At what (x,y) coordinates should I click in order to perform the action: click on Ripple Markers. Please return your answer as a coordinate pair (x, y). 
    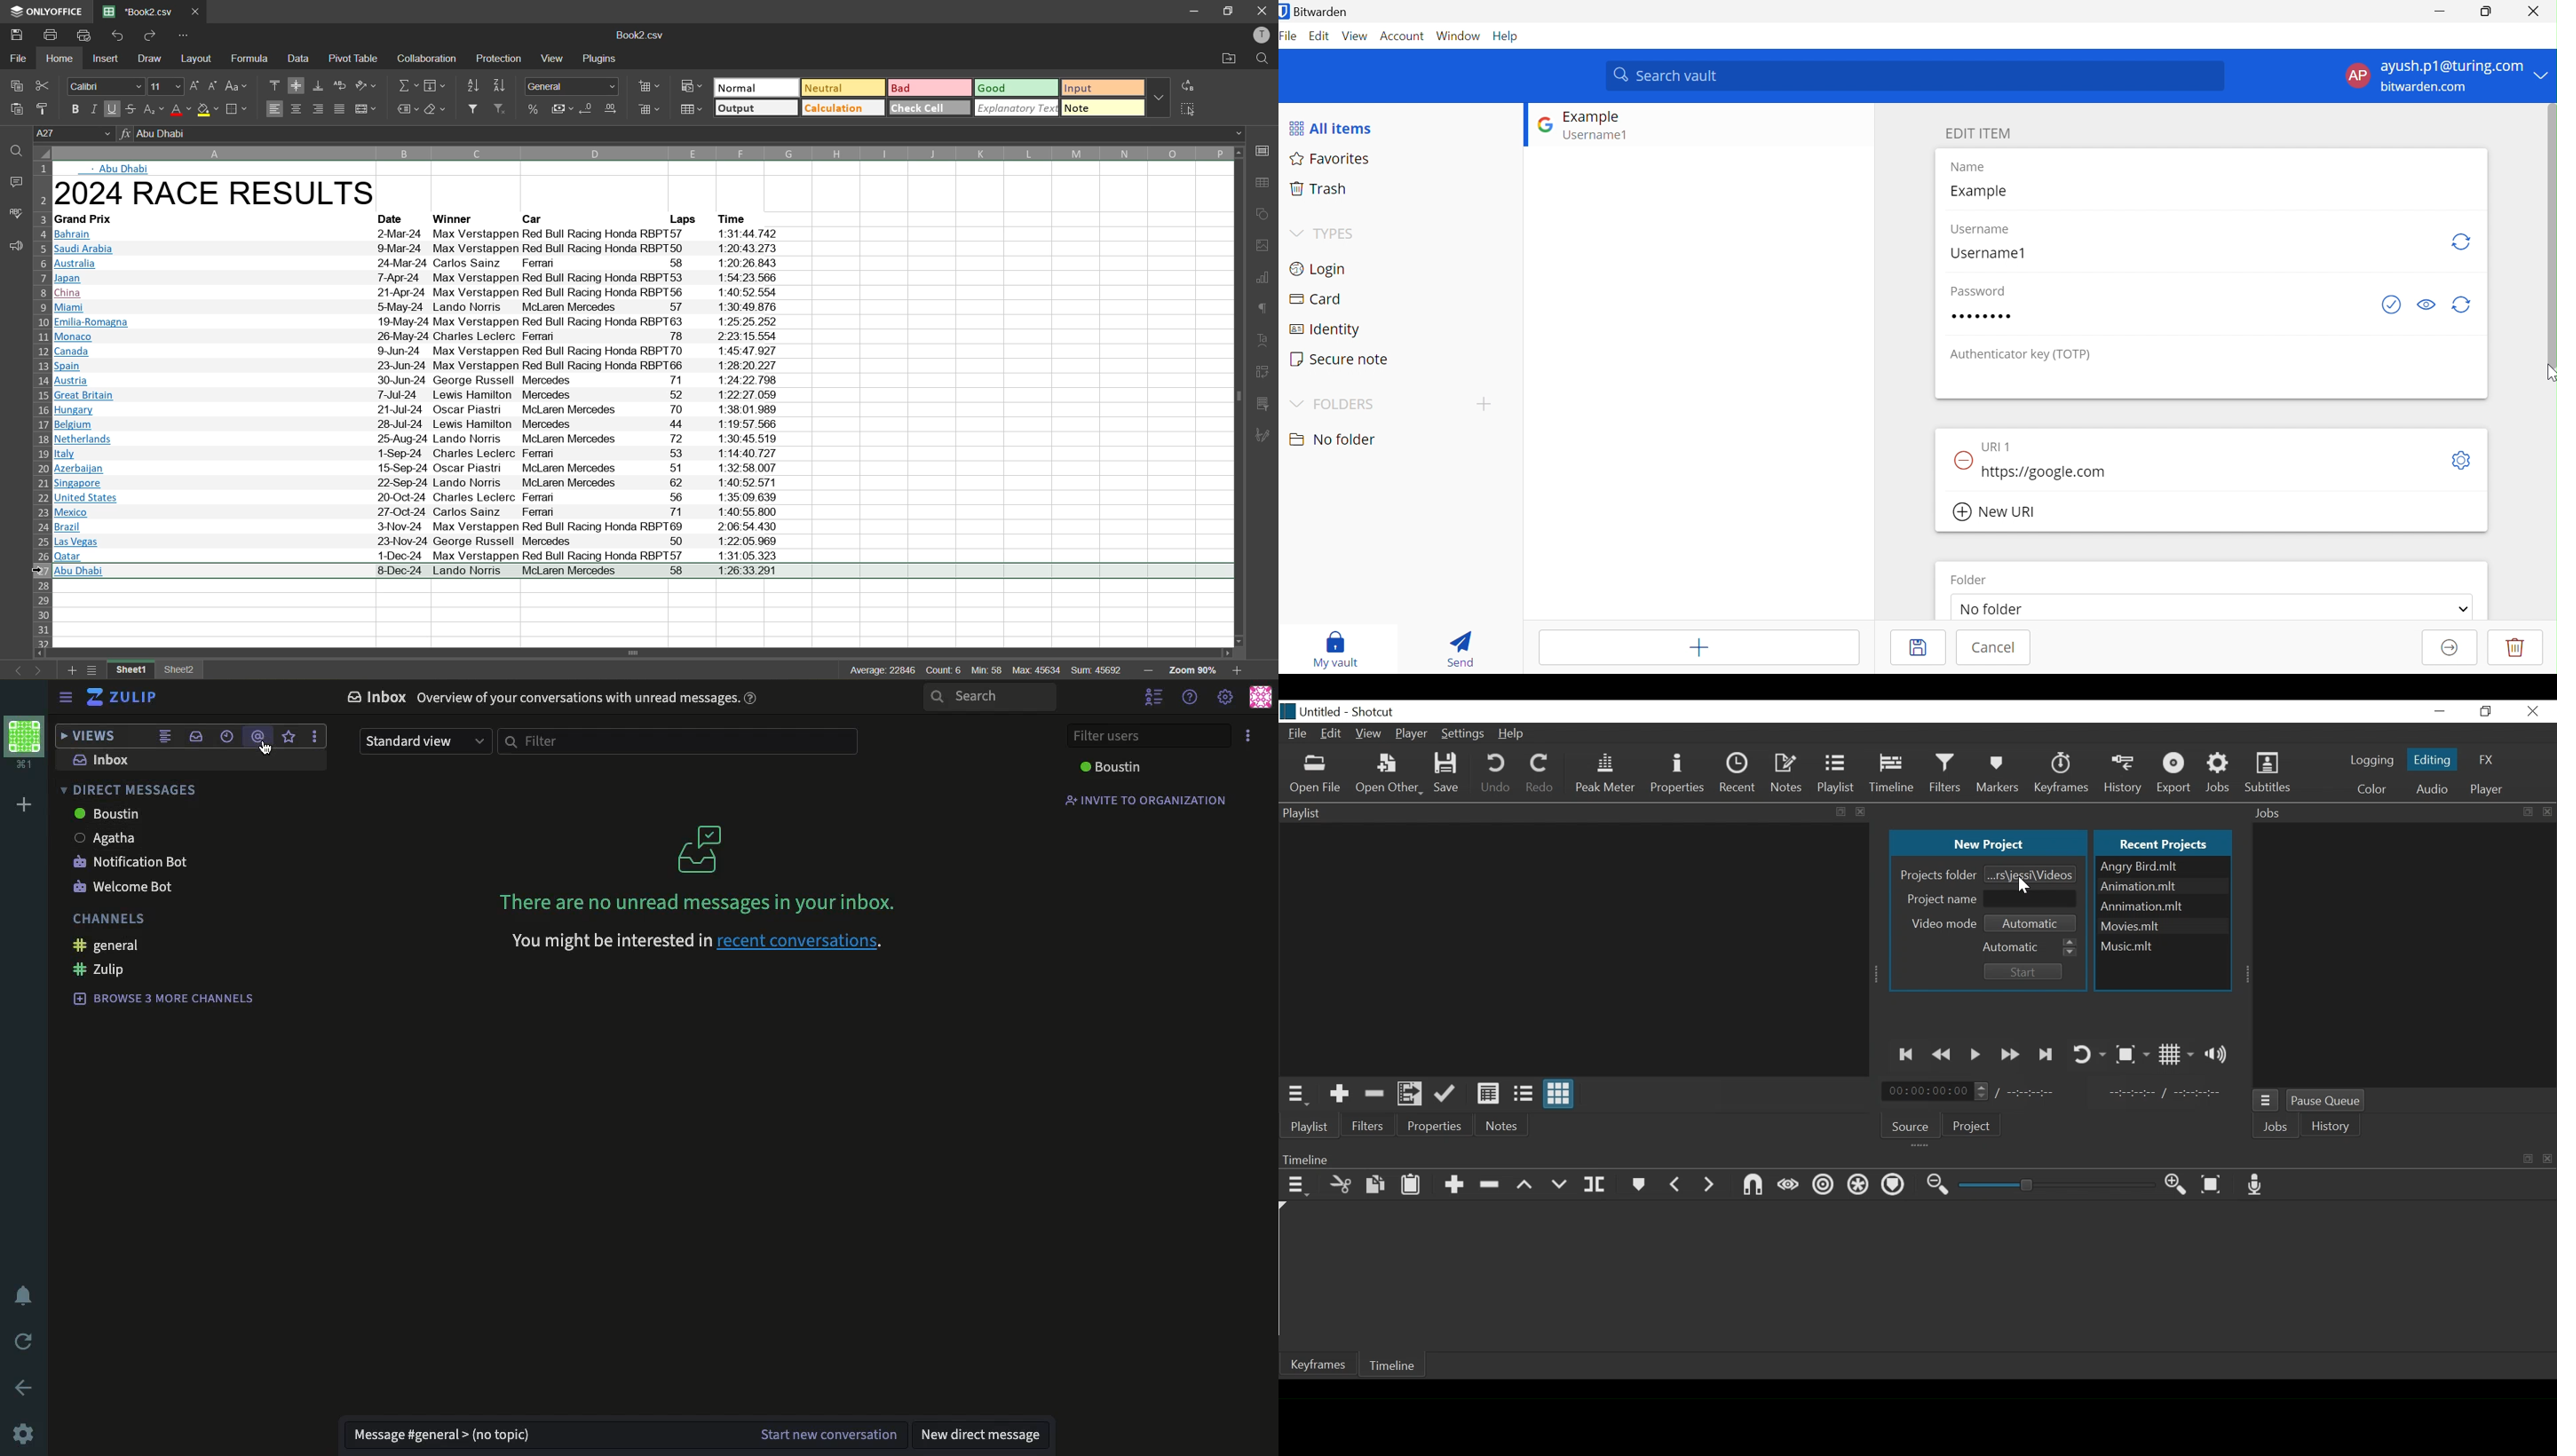
    Looking at the image, I should click on (1895, 1185).